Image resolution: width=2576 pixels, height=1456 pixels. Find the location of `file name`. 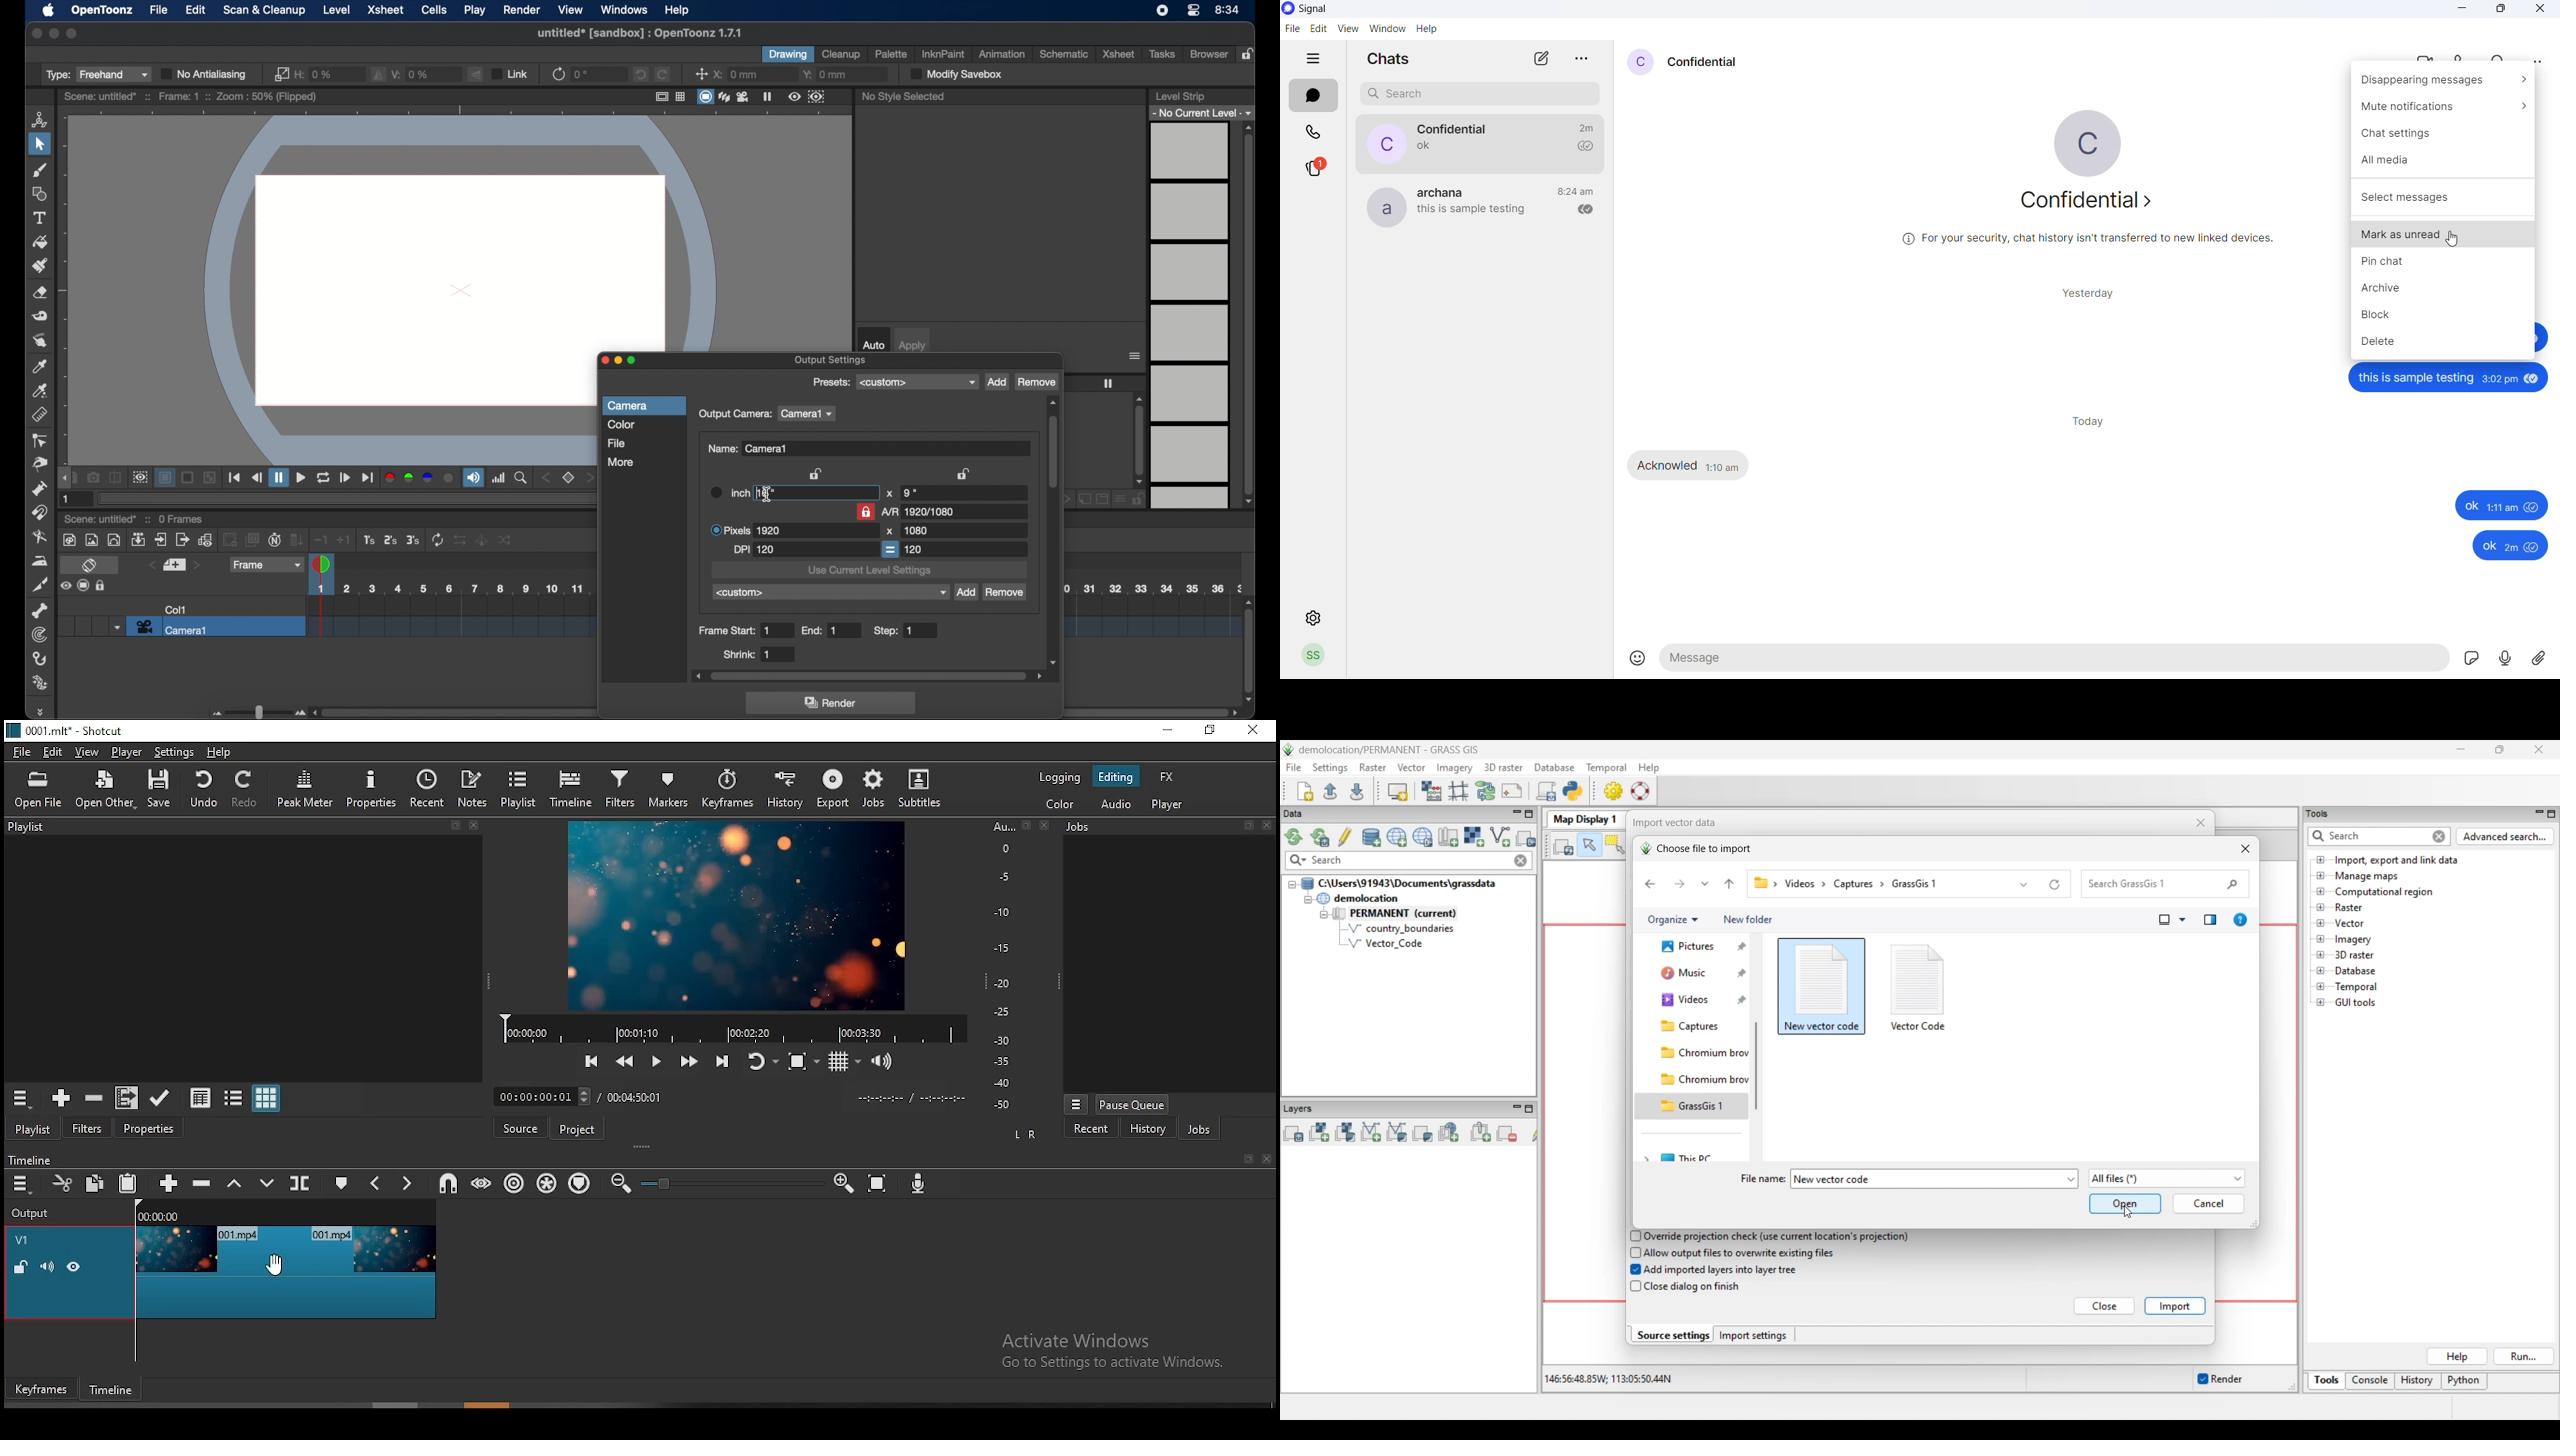

file name is located at coordinates (639, 33).